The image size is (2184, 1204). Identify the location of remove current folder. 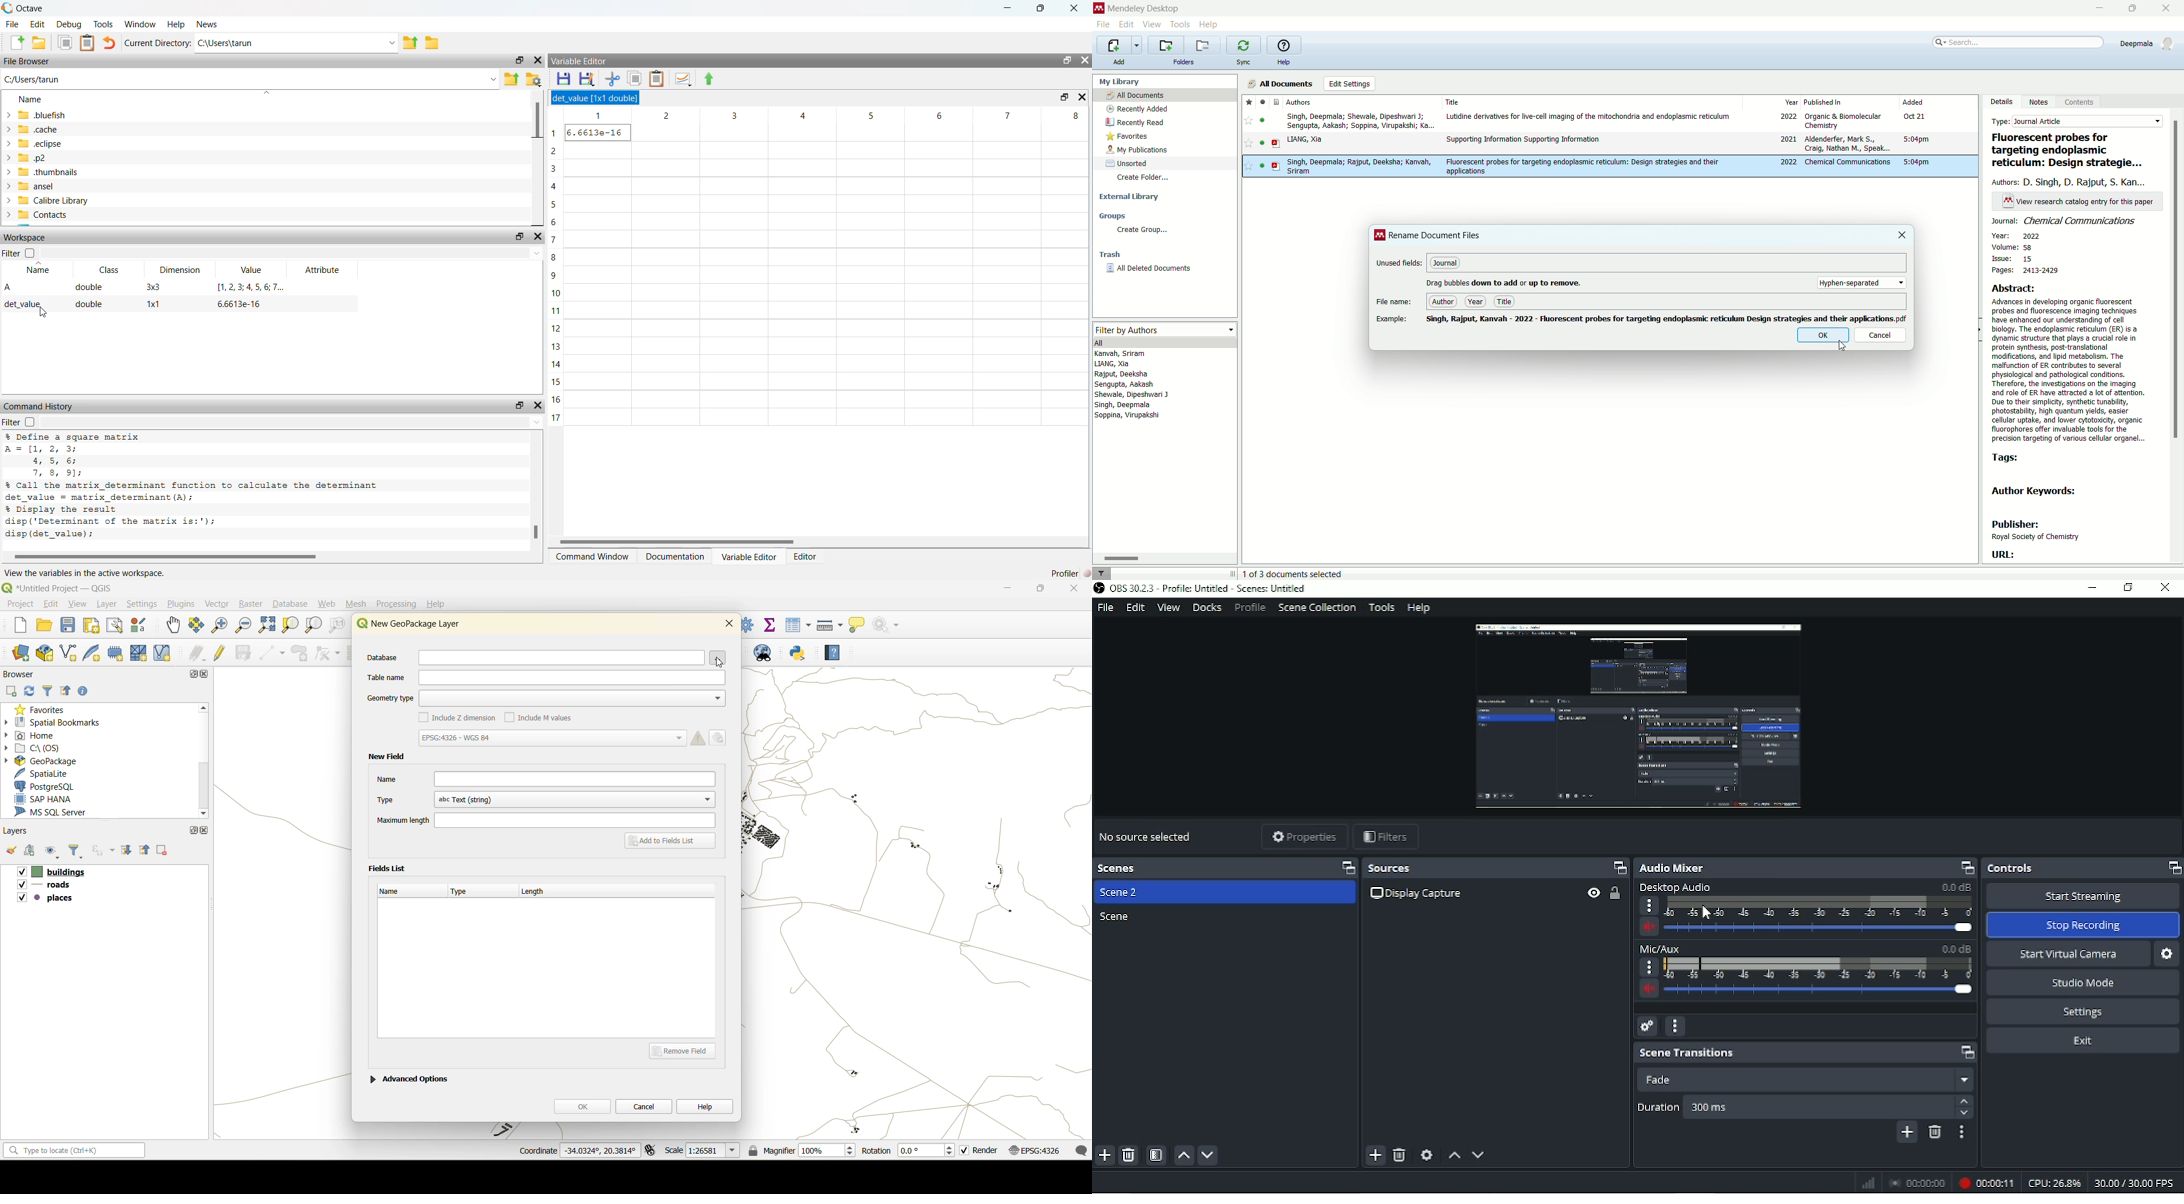
(1204, 46).